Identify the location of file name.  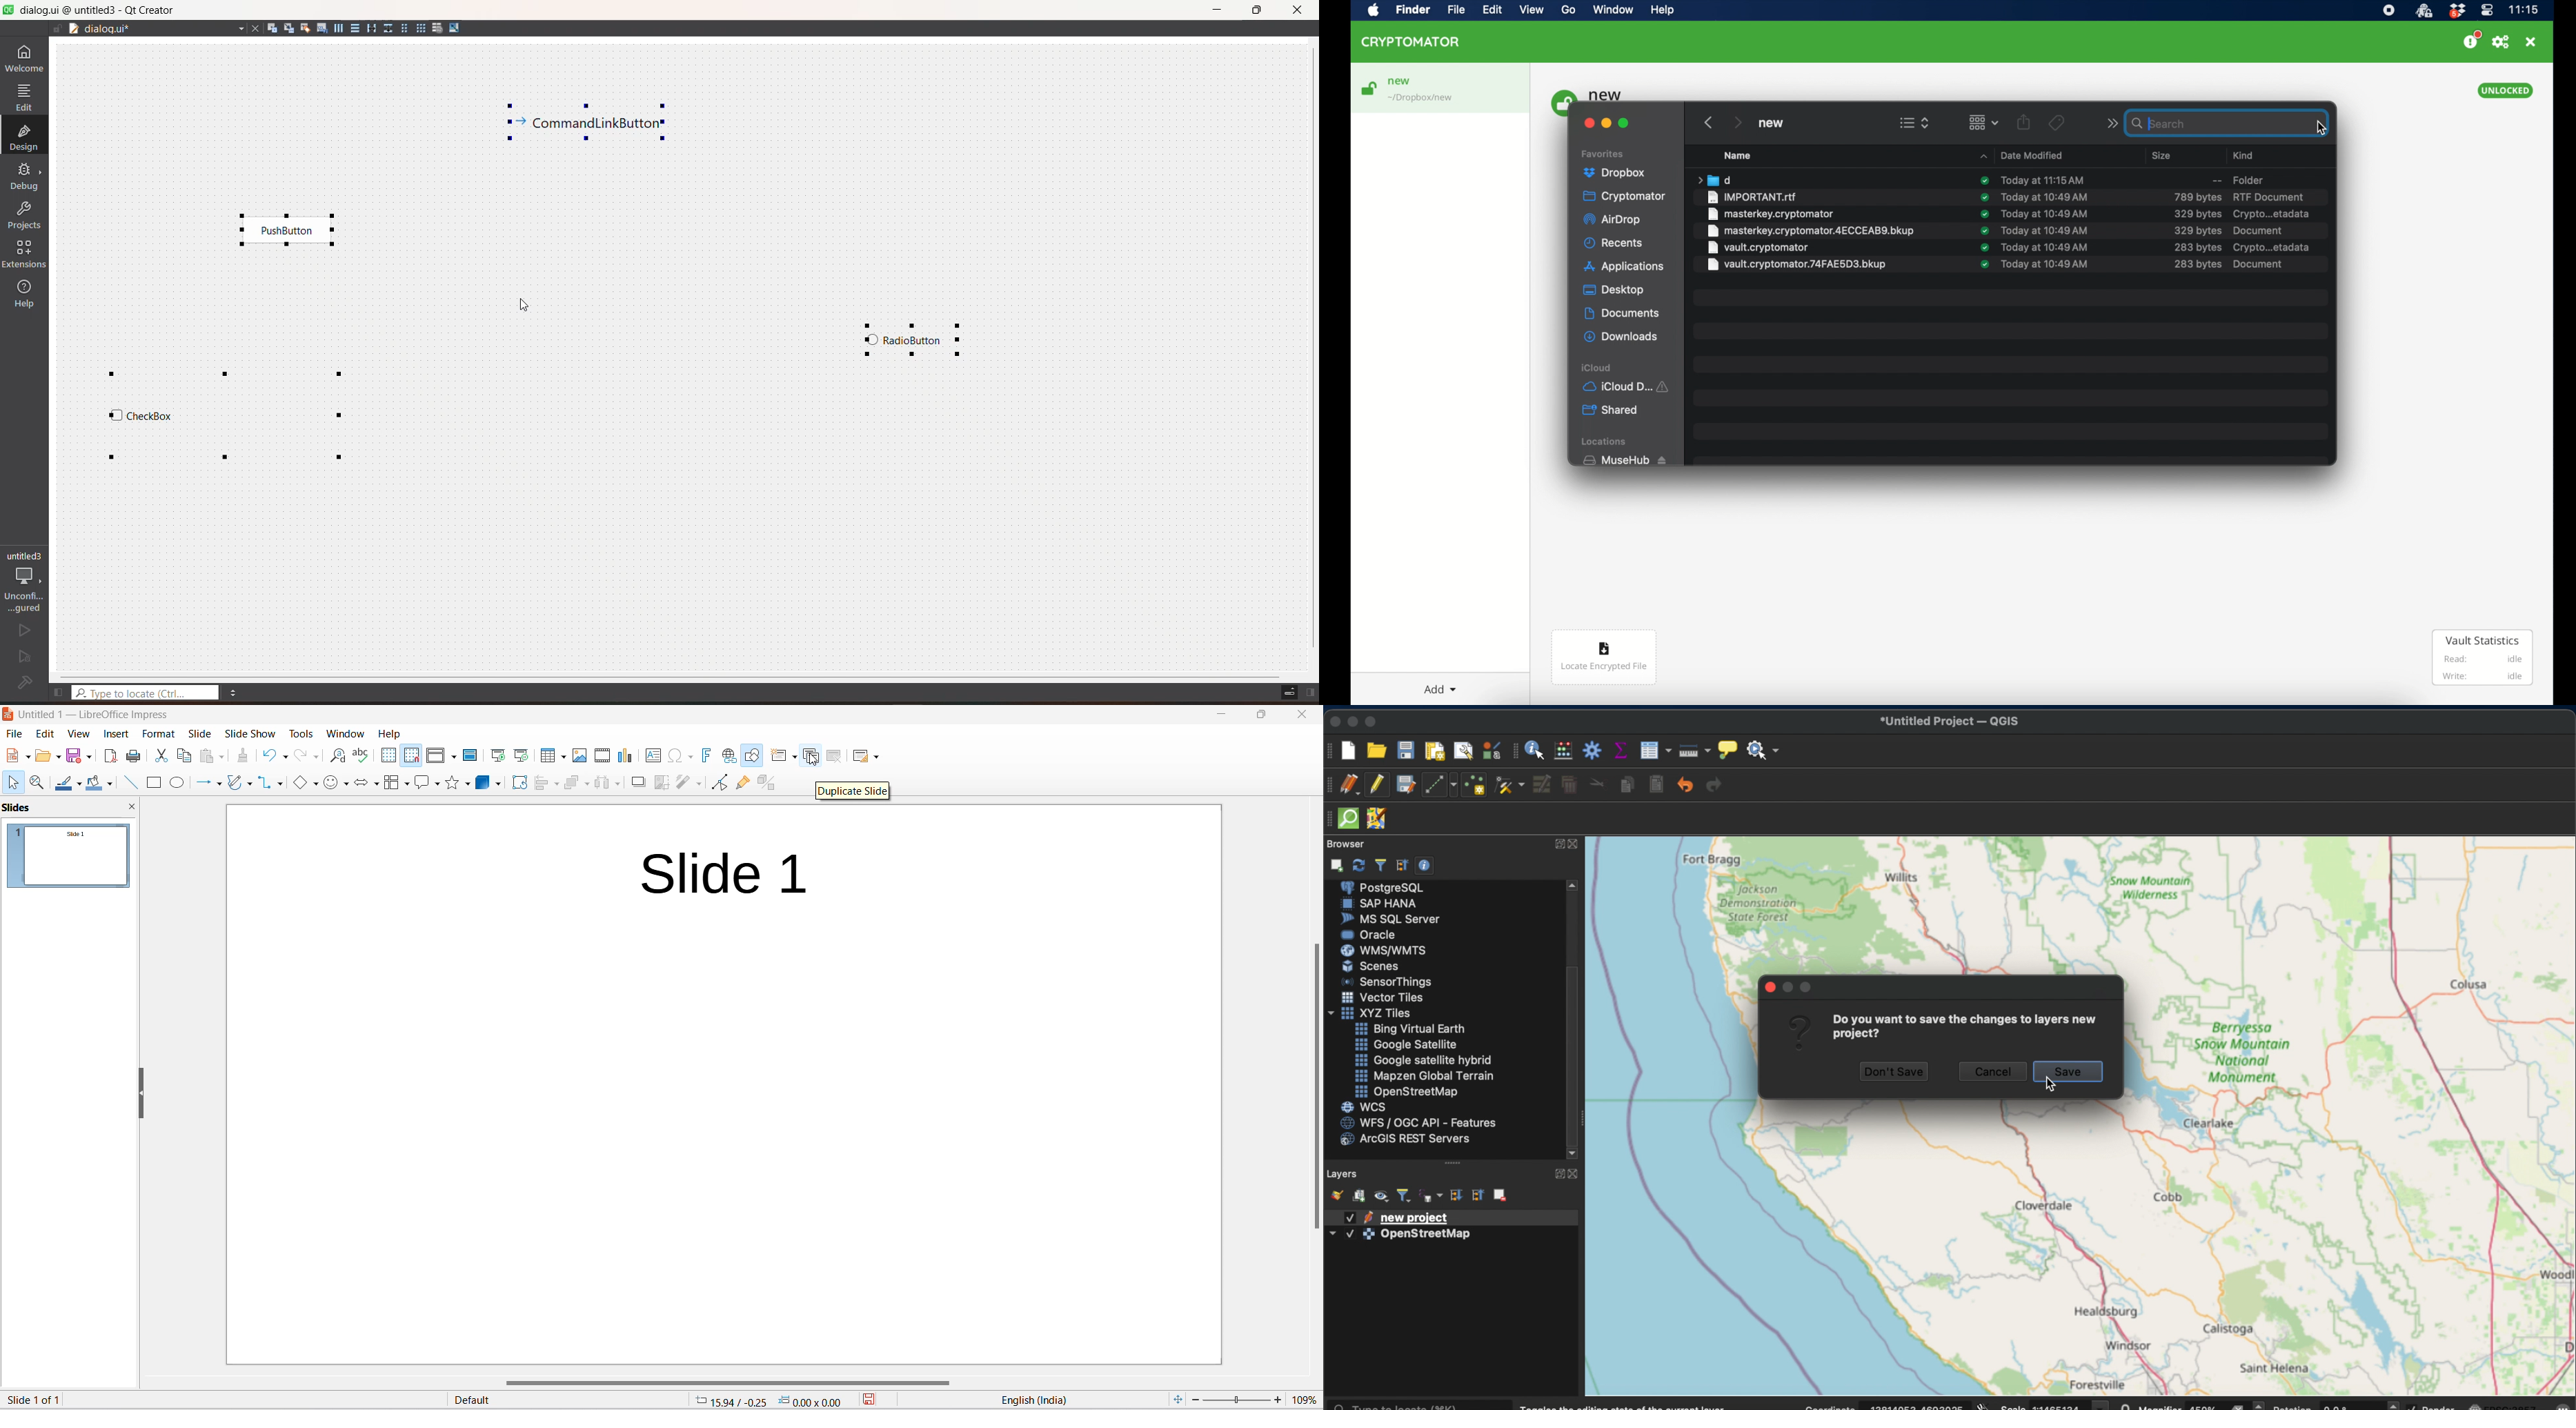
(165, 29).